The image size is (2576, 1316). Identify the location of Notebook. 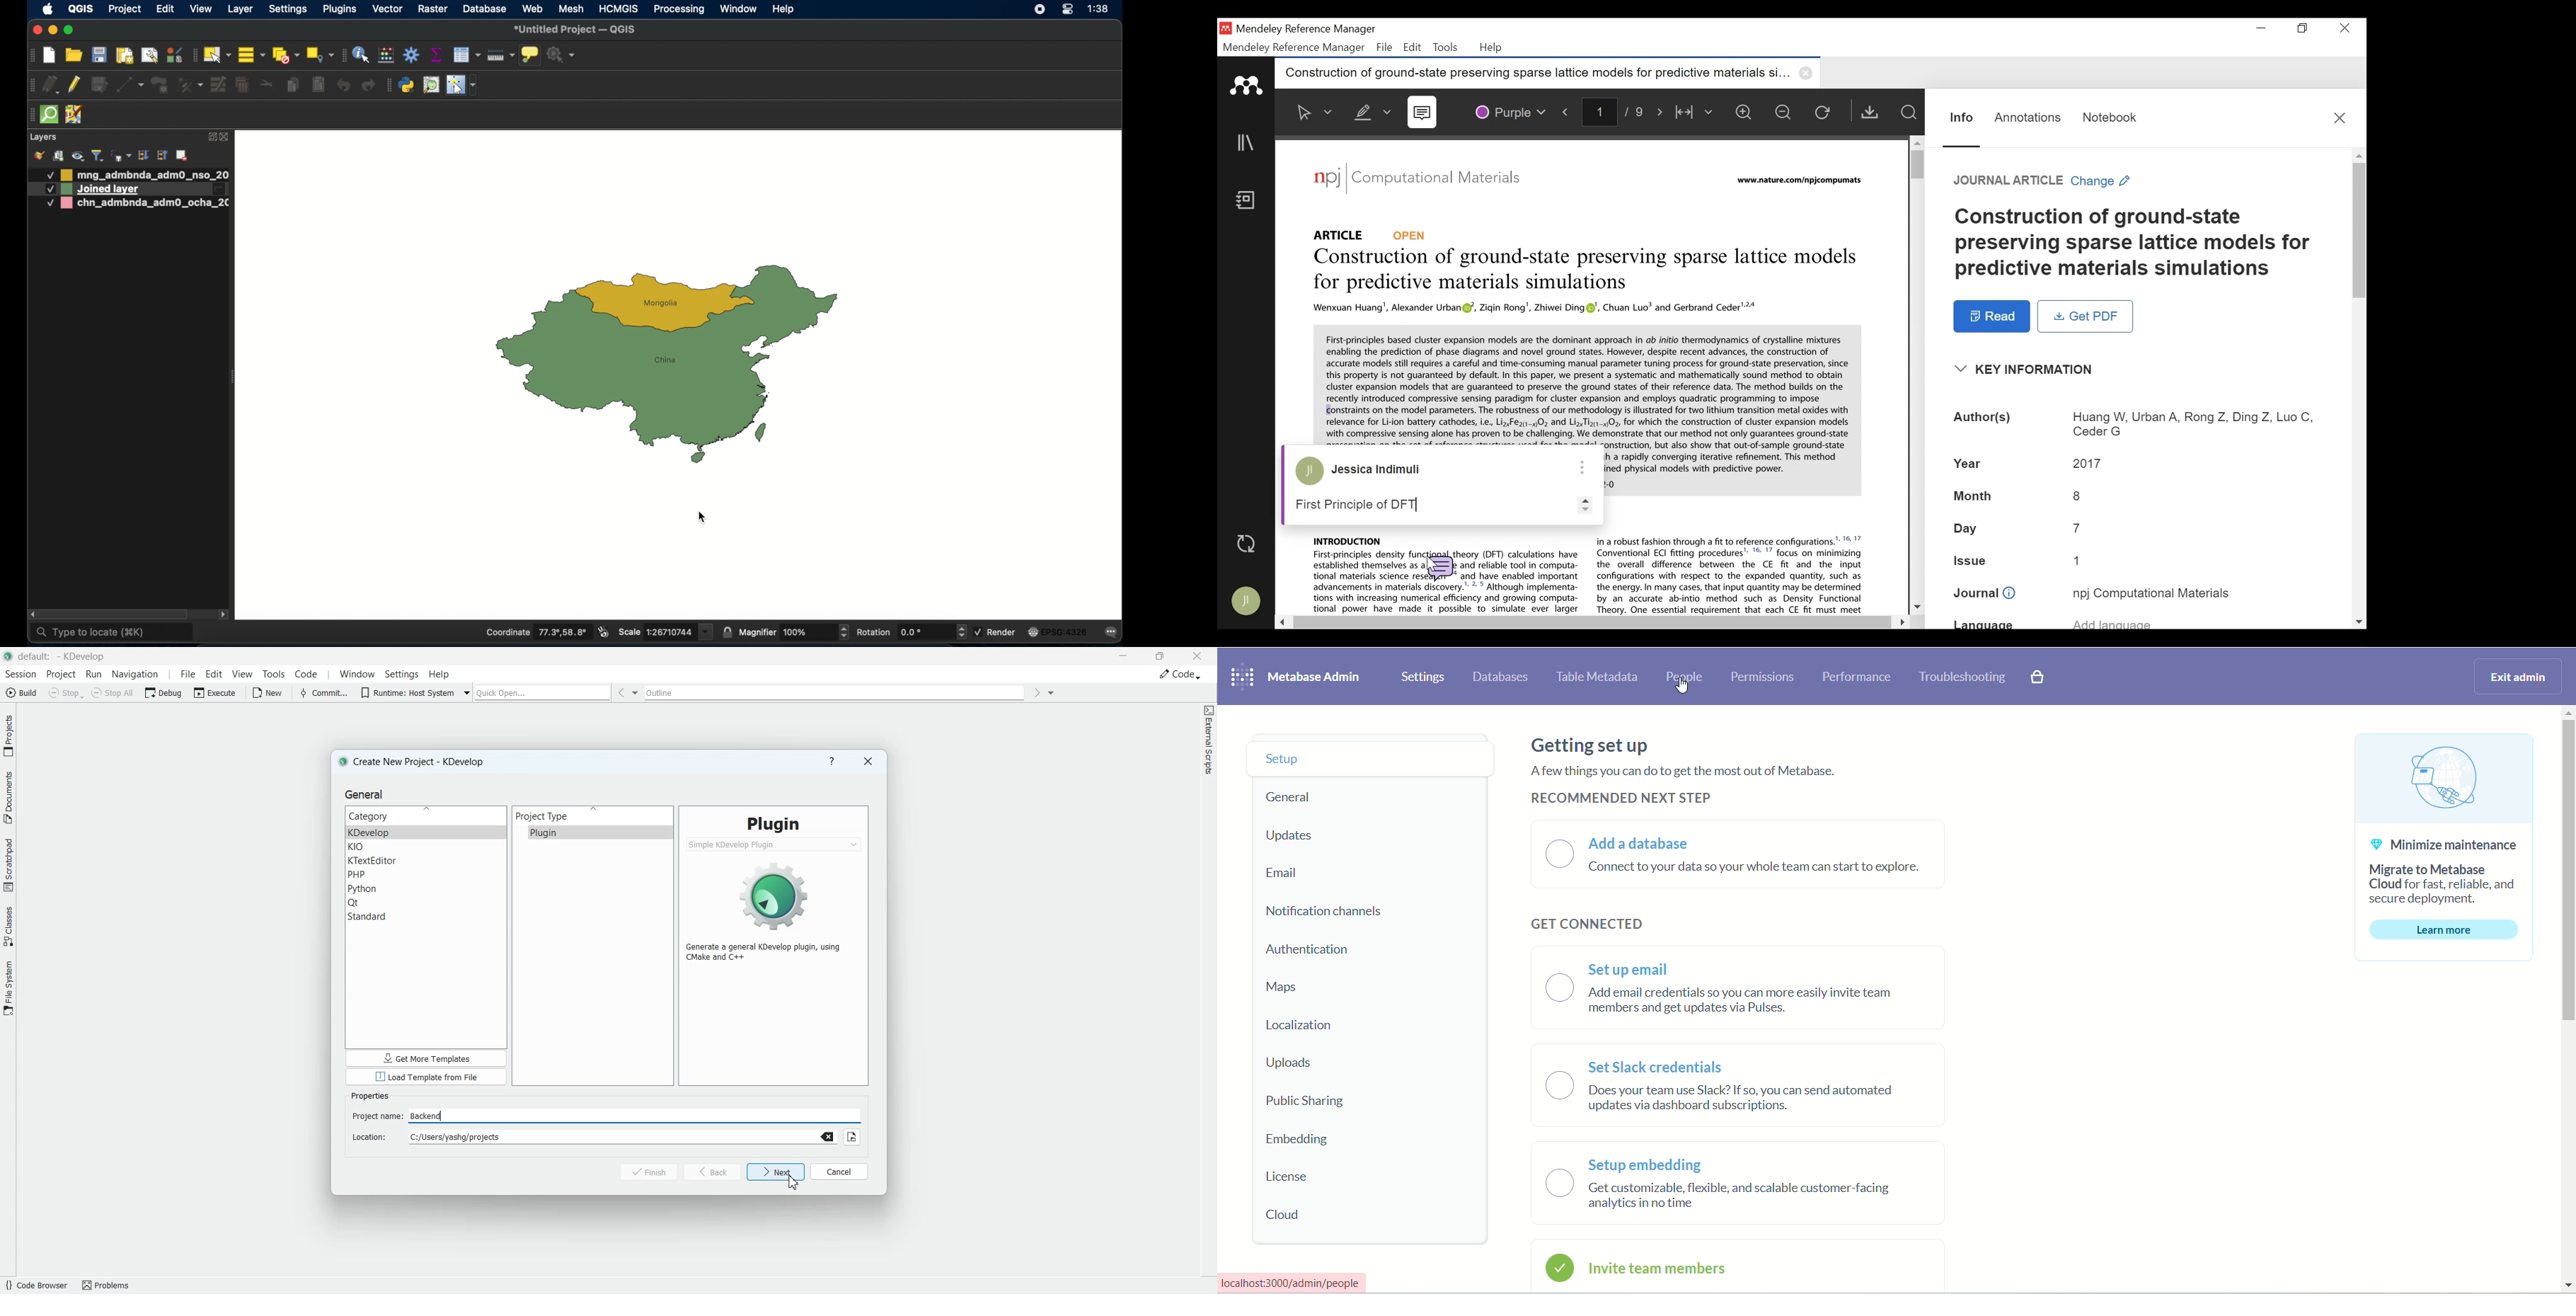
(2109, 116).